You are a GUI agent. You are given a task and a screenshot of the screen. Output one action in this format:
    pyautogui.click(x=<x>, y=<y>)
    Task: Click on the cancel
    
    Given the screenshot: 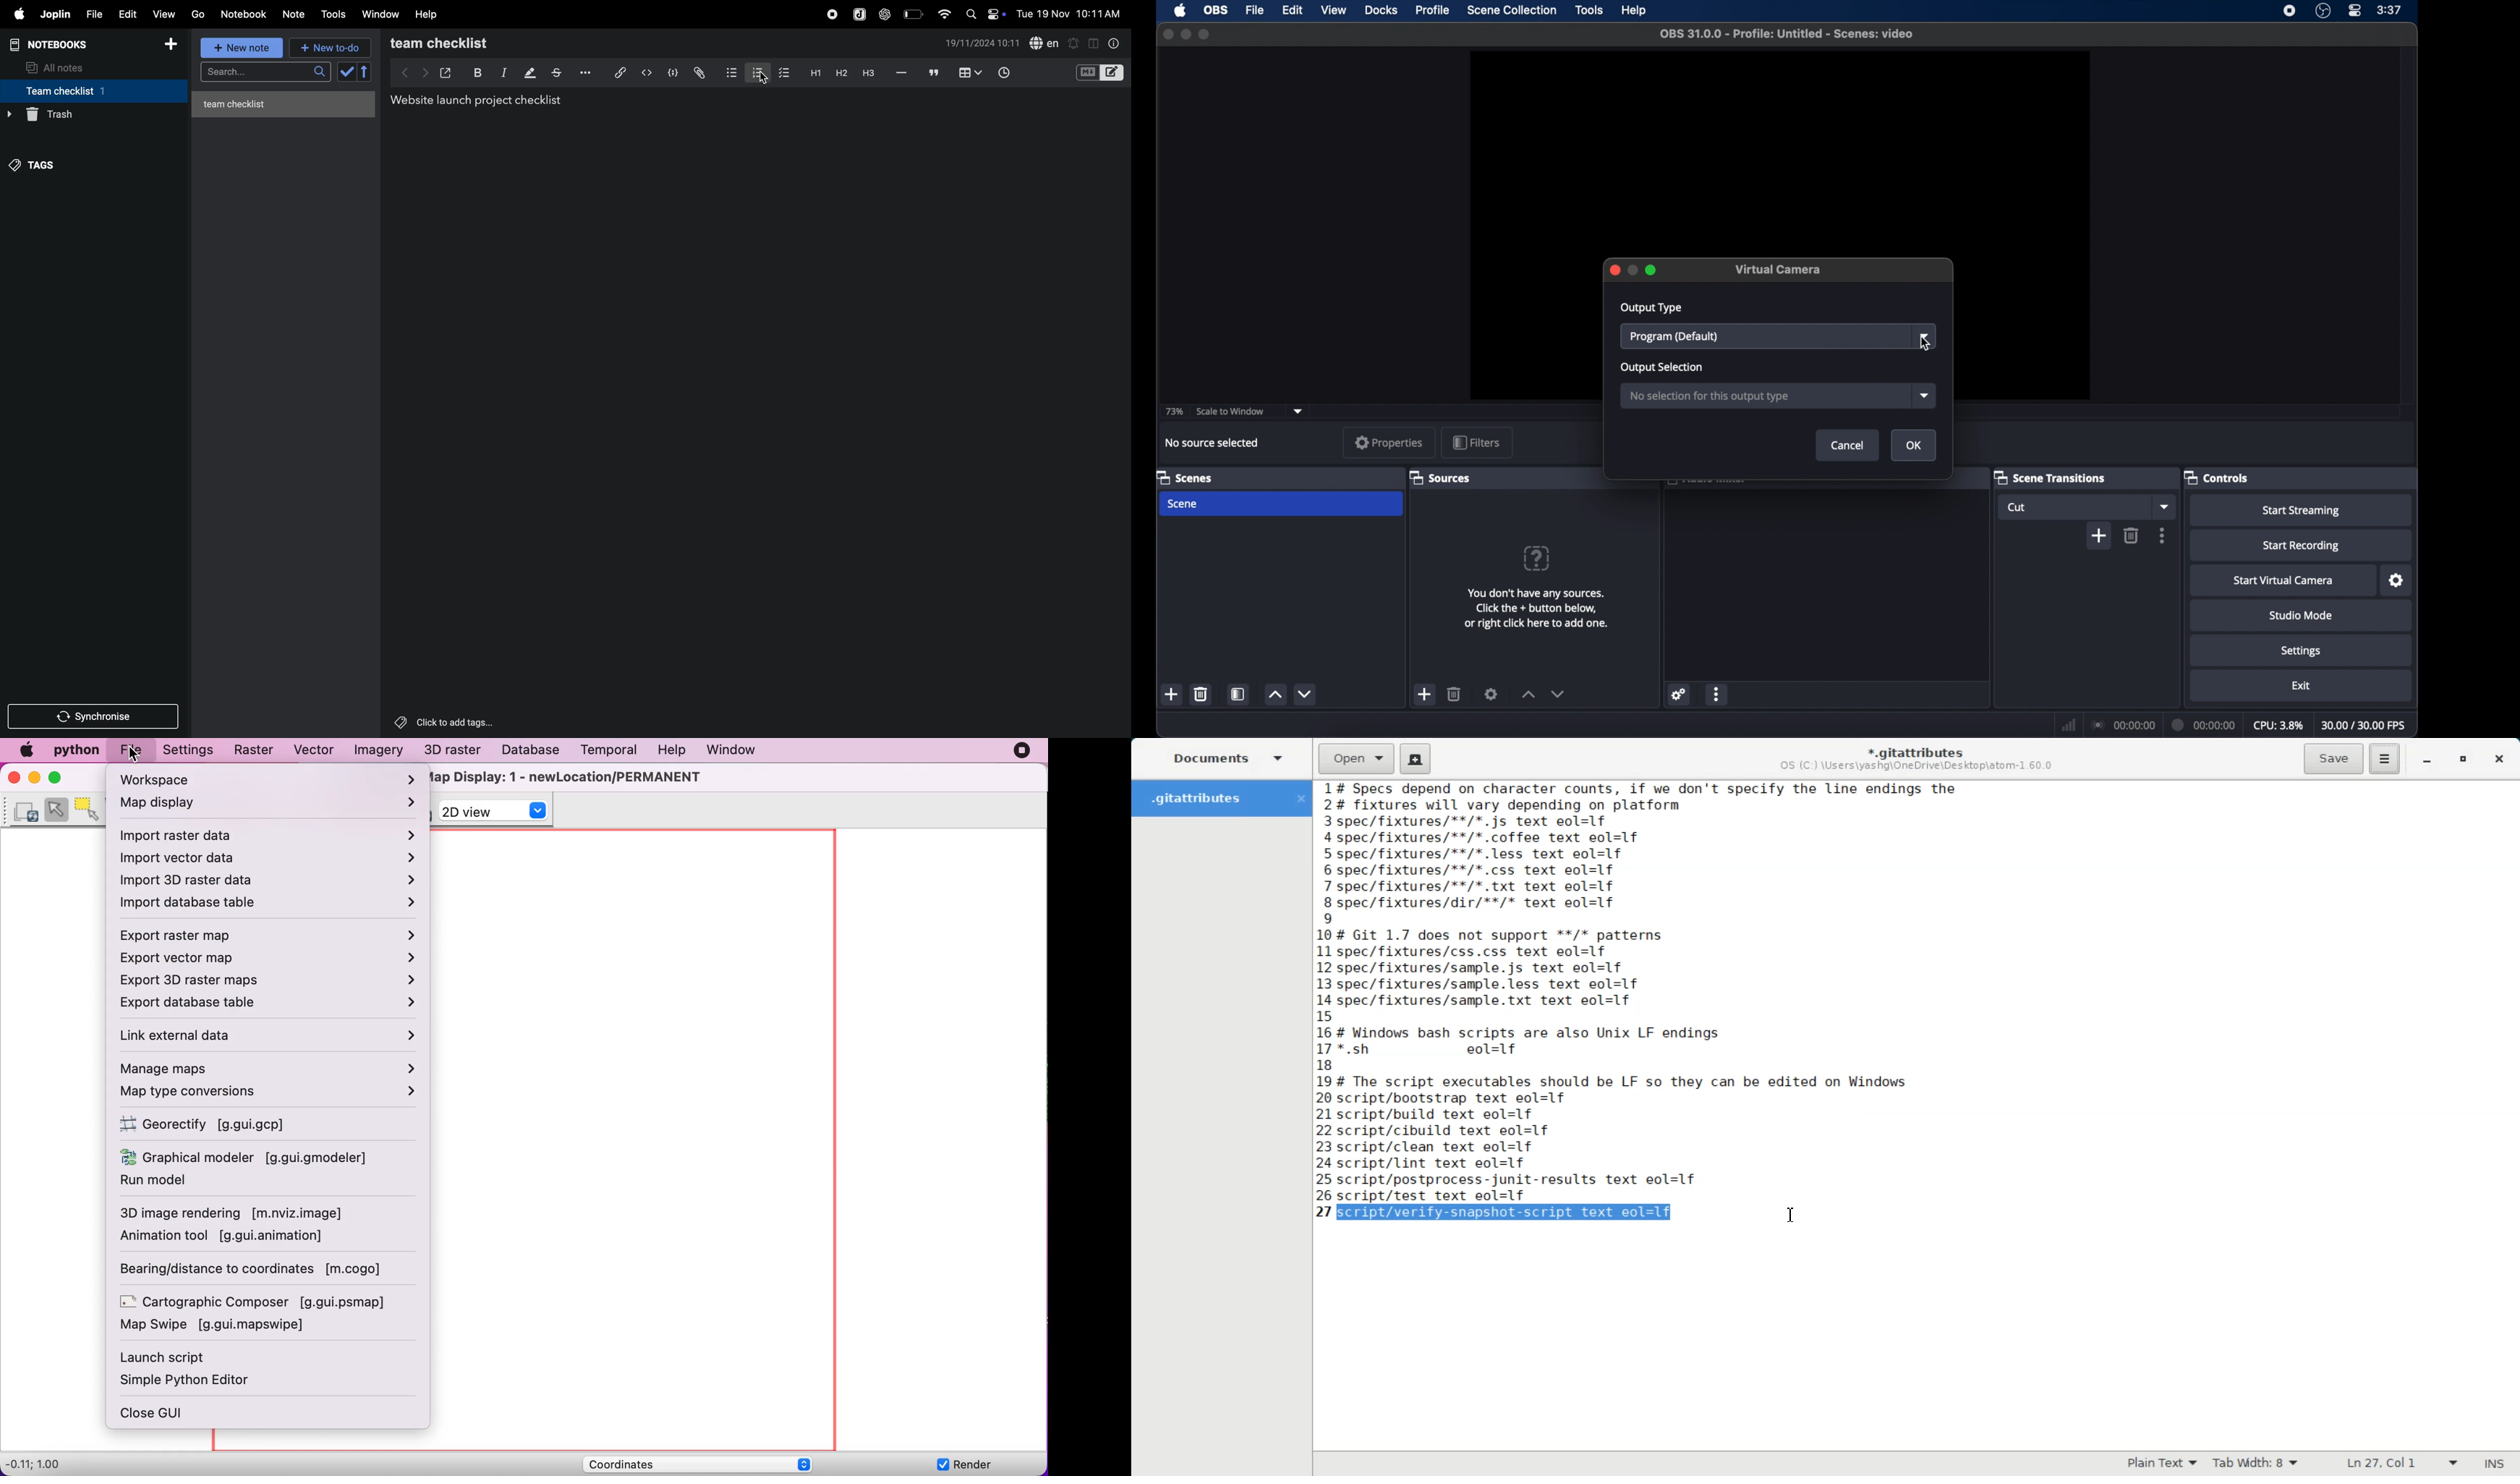 What is the action you would take?
    pyautogui.click(x=1849, y=445)
    